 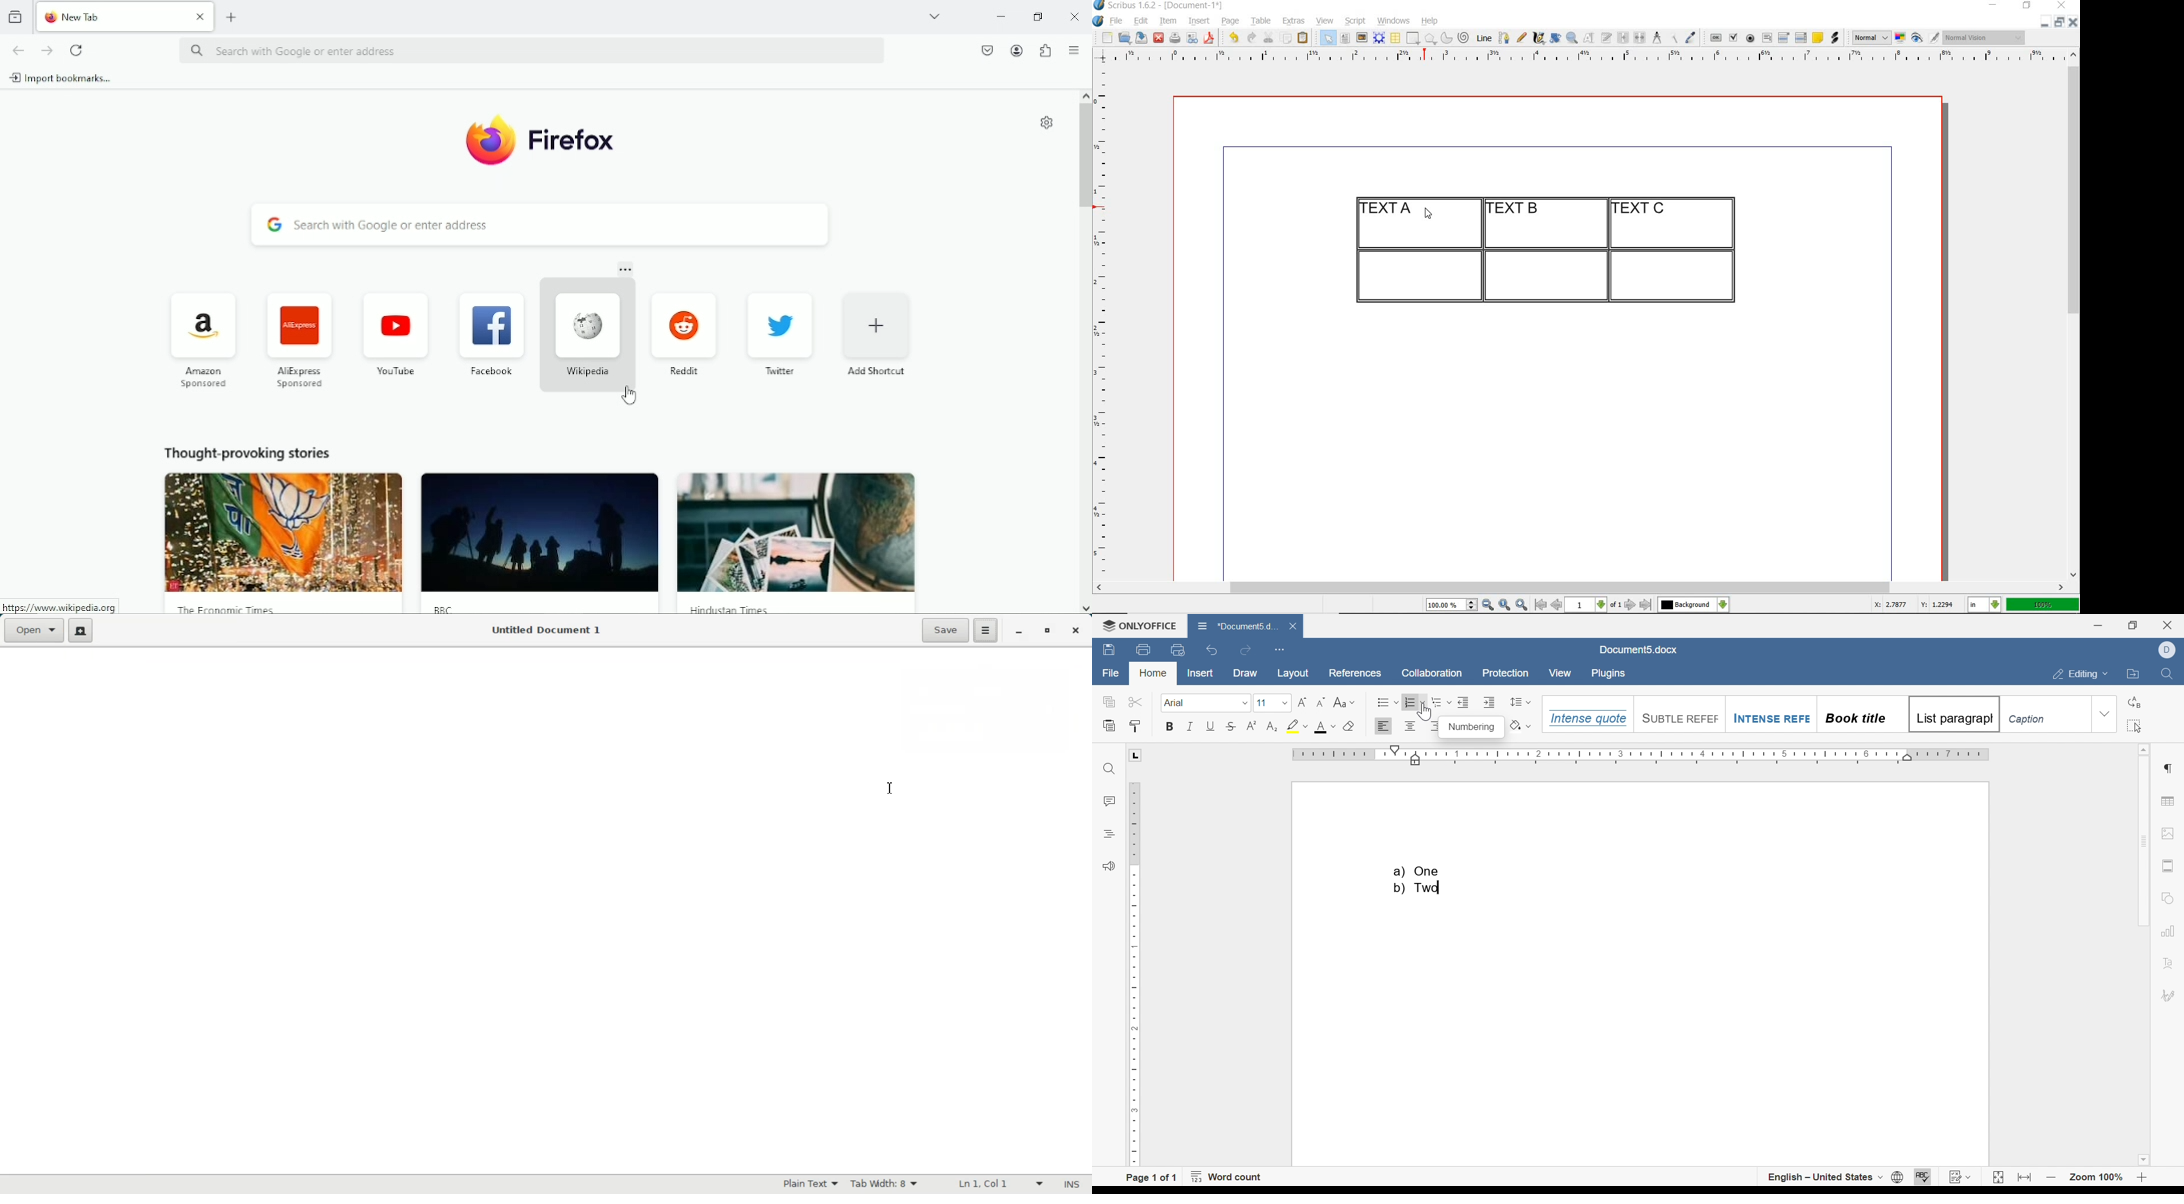 What do you see at coordinates (1105, 321) in the screenshot?
I see `ruler` at bounding box center [1105, 321].